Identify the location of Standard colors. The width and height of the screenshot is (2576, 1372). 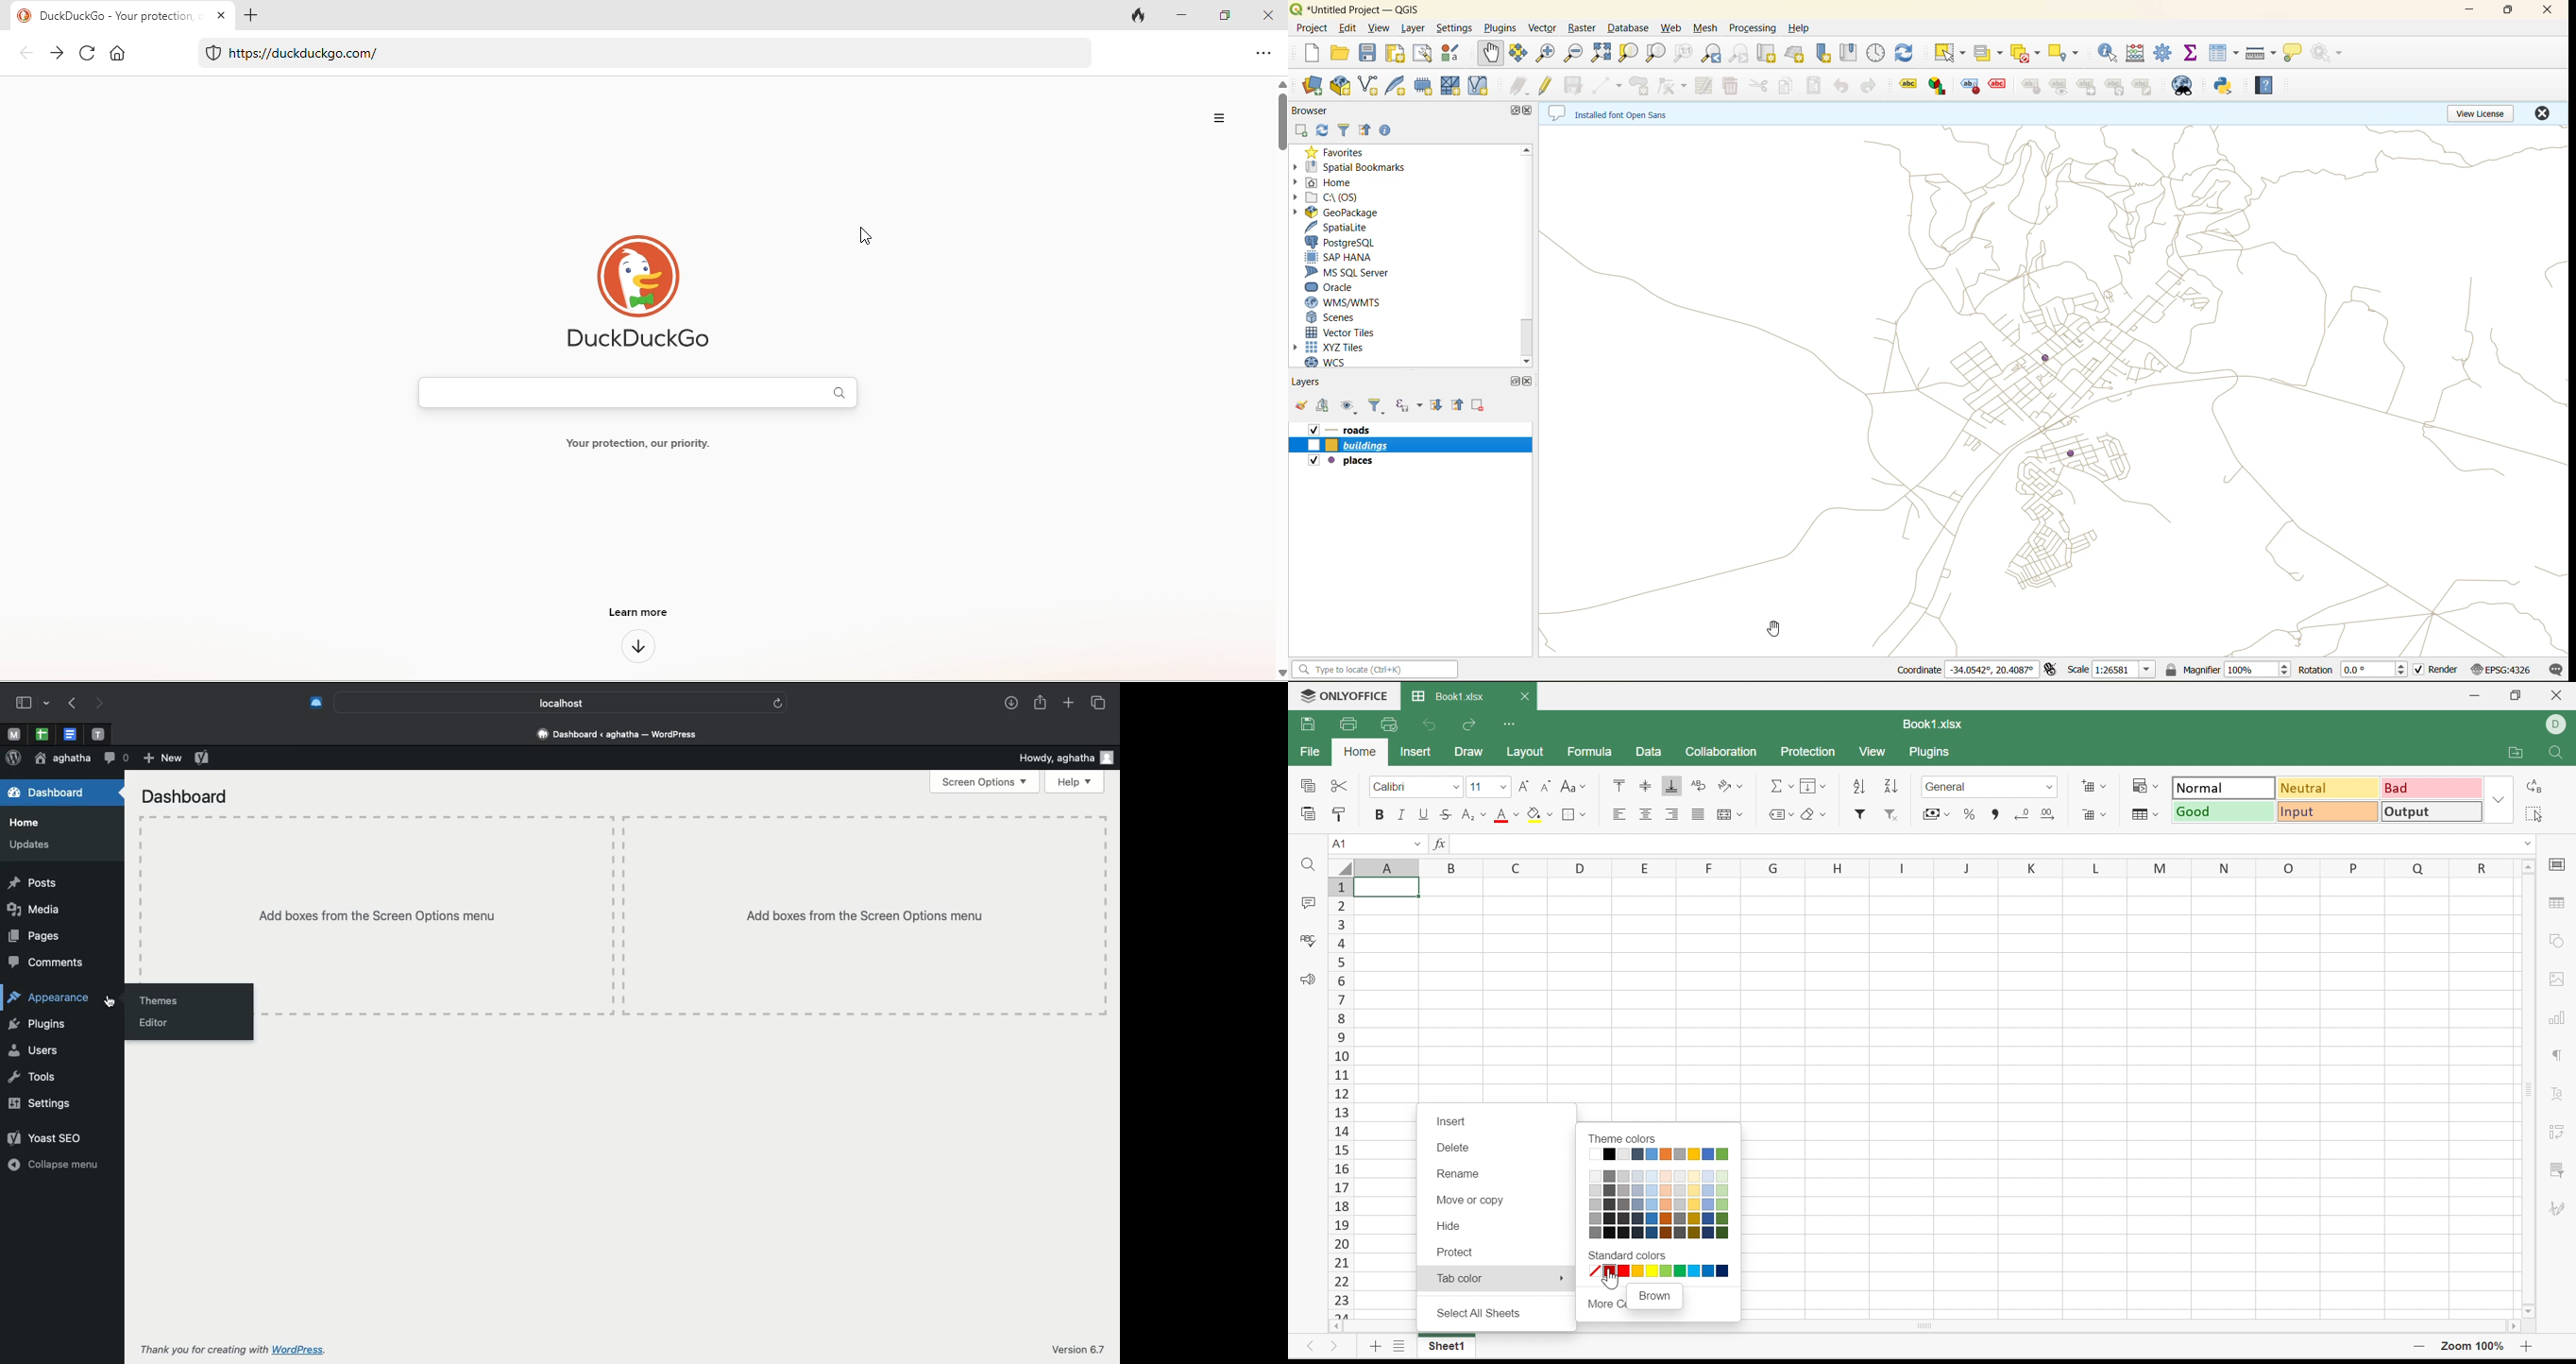
(1662, 1275).